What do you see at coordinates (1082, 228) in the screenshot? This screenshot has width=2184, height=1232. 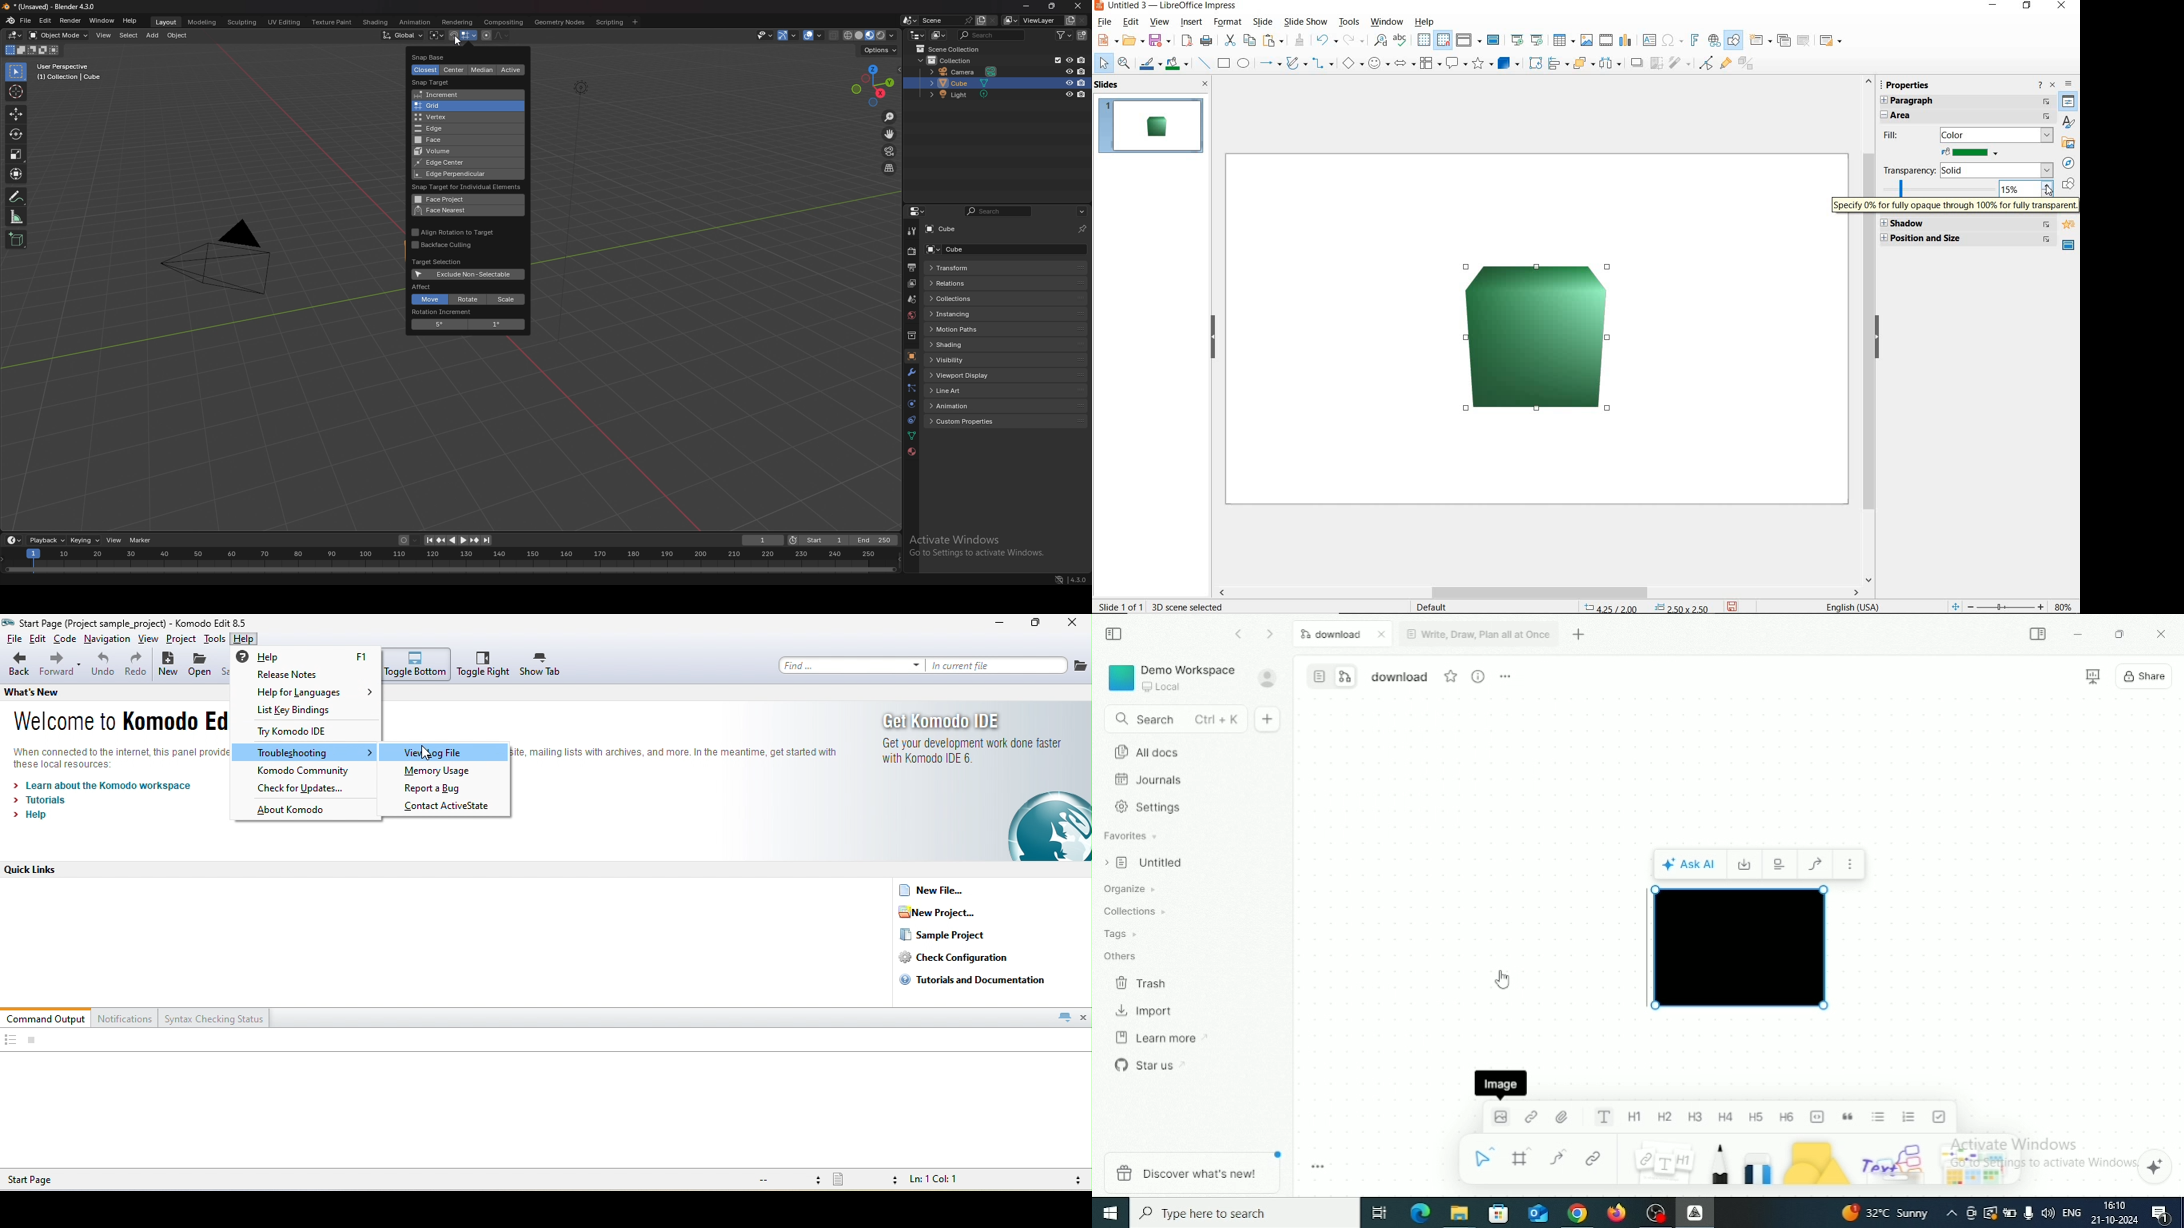 I see `toggle pin id` at bounding box center [1082, 228].